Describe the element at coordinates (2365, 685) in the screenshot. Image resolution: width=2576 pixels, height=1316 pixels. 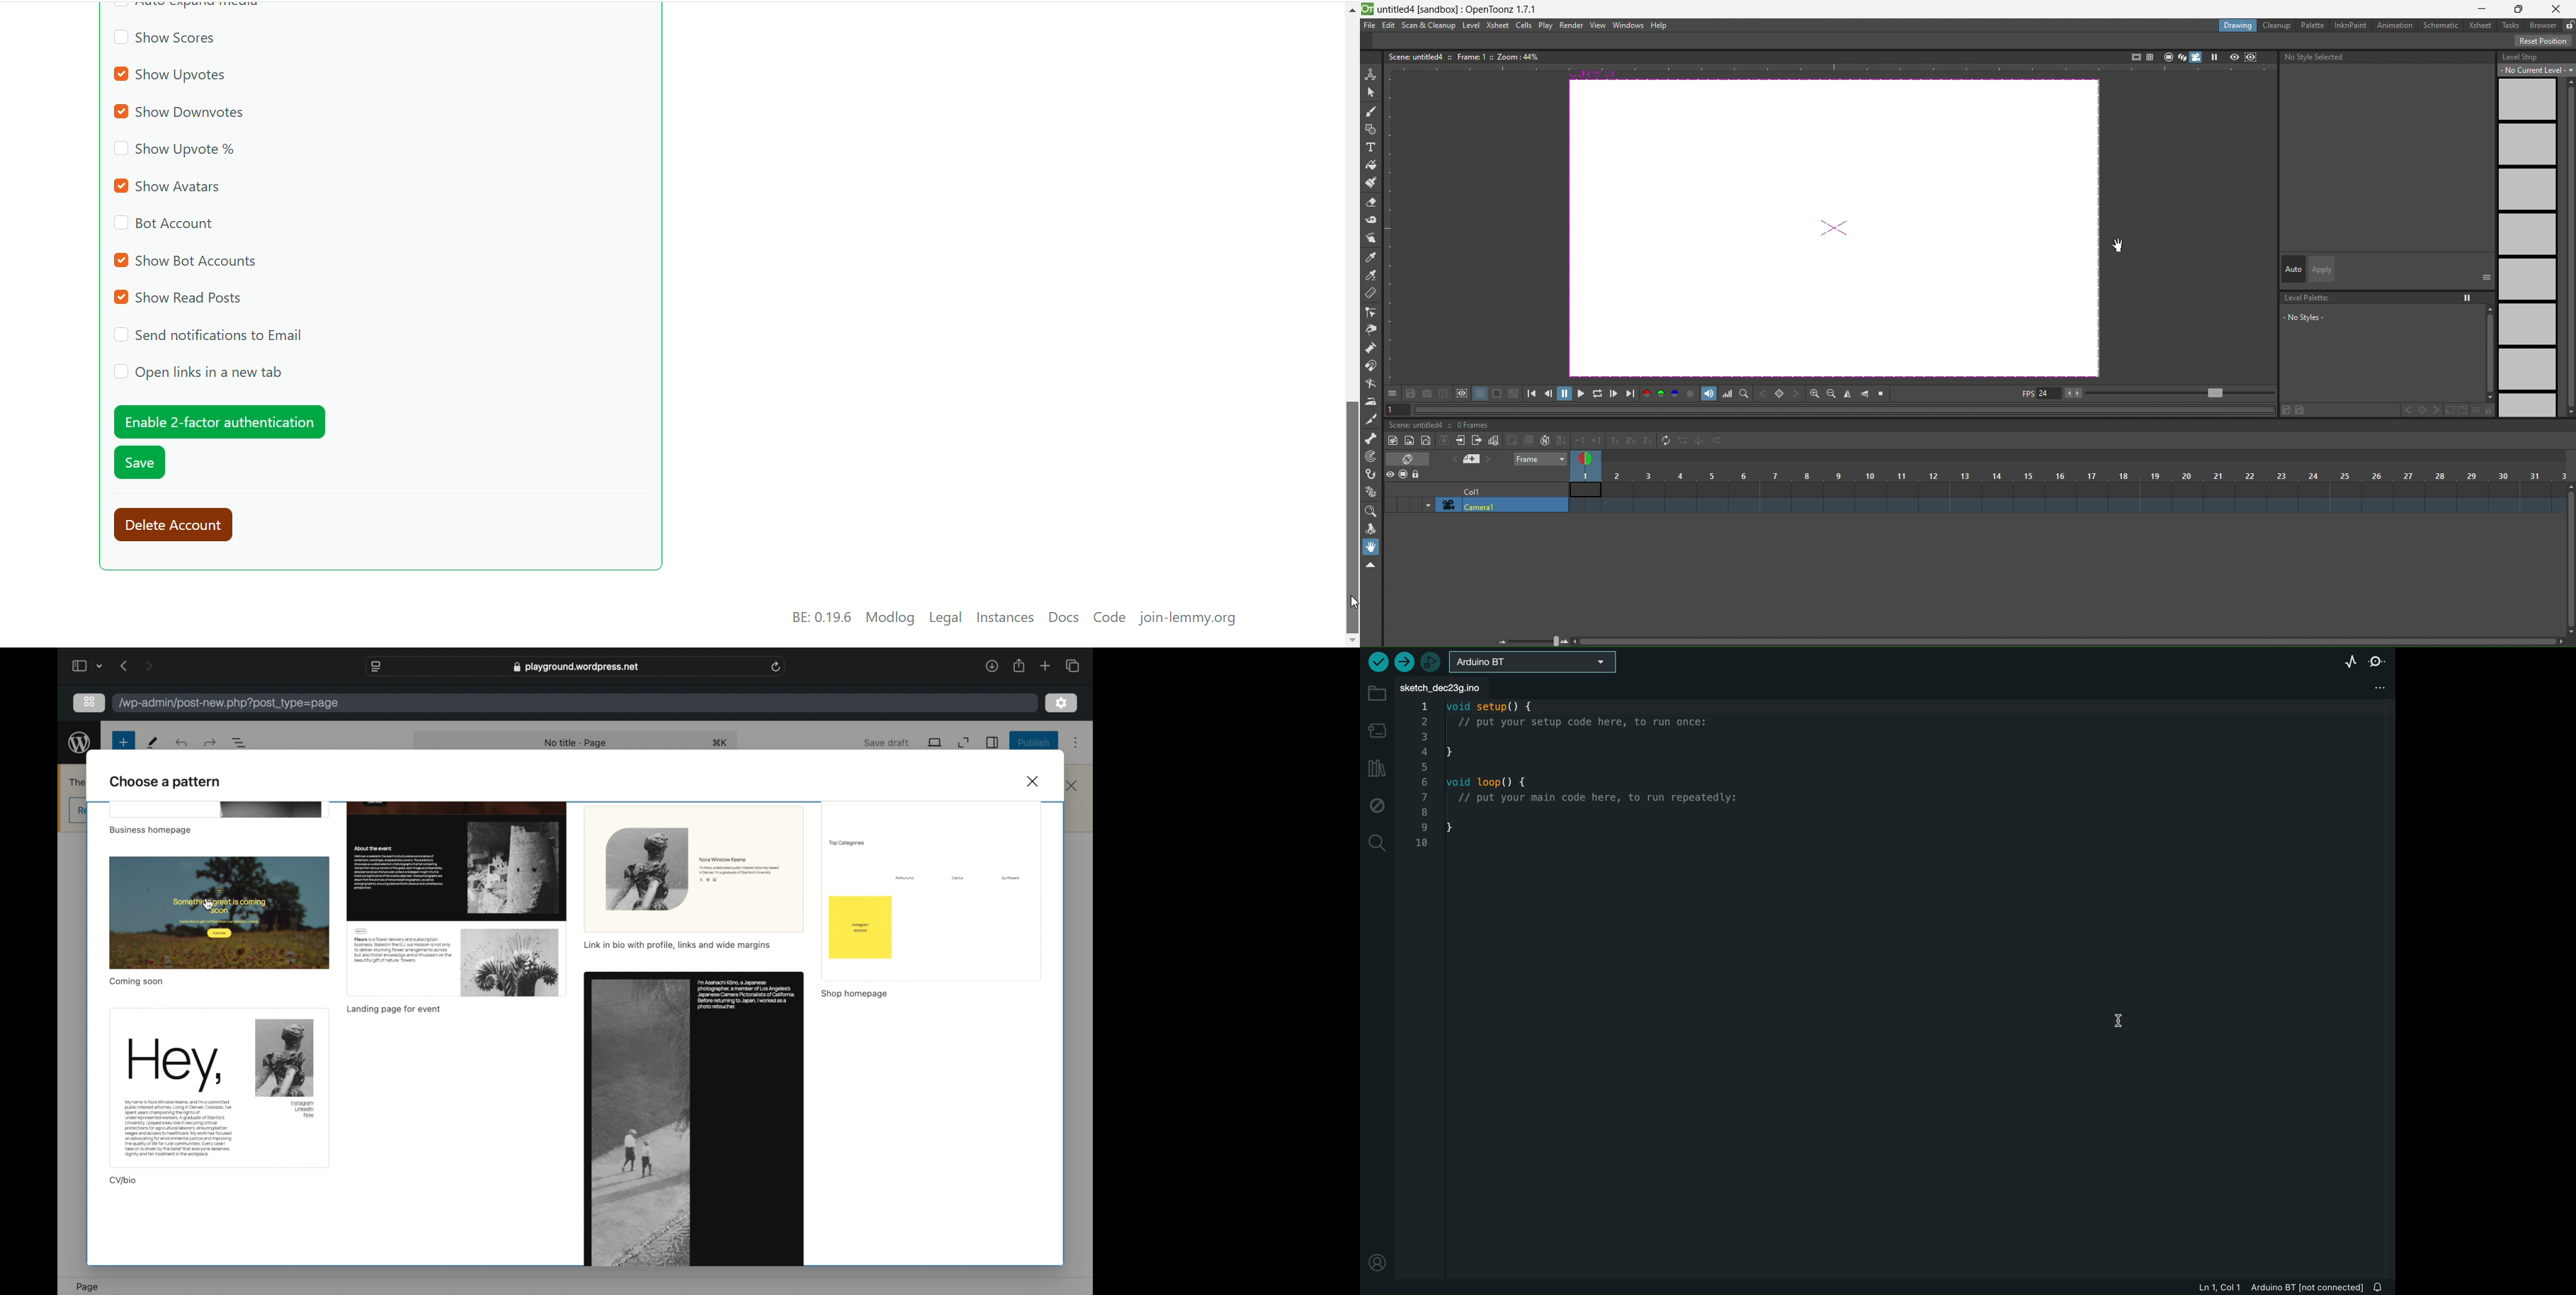
I see `file setting` at that location.